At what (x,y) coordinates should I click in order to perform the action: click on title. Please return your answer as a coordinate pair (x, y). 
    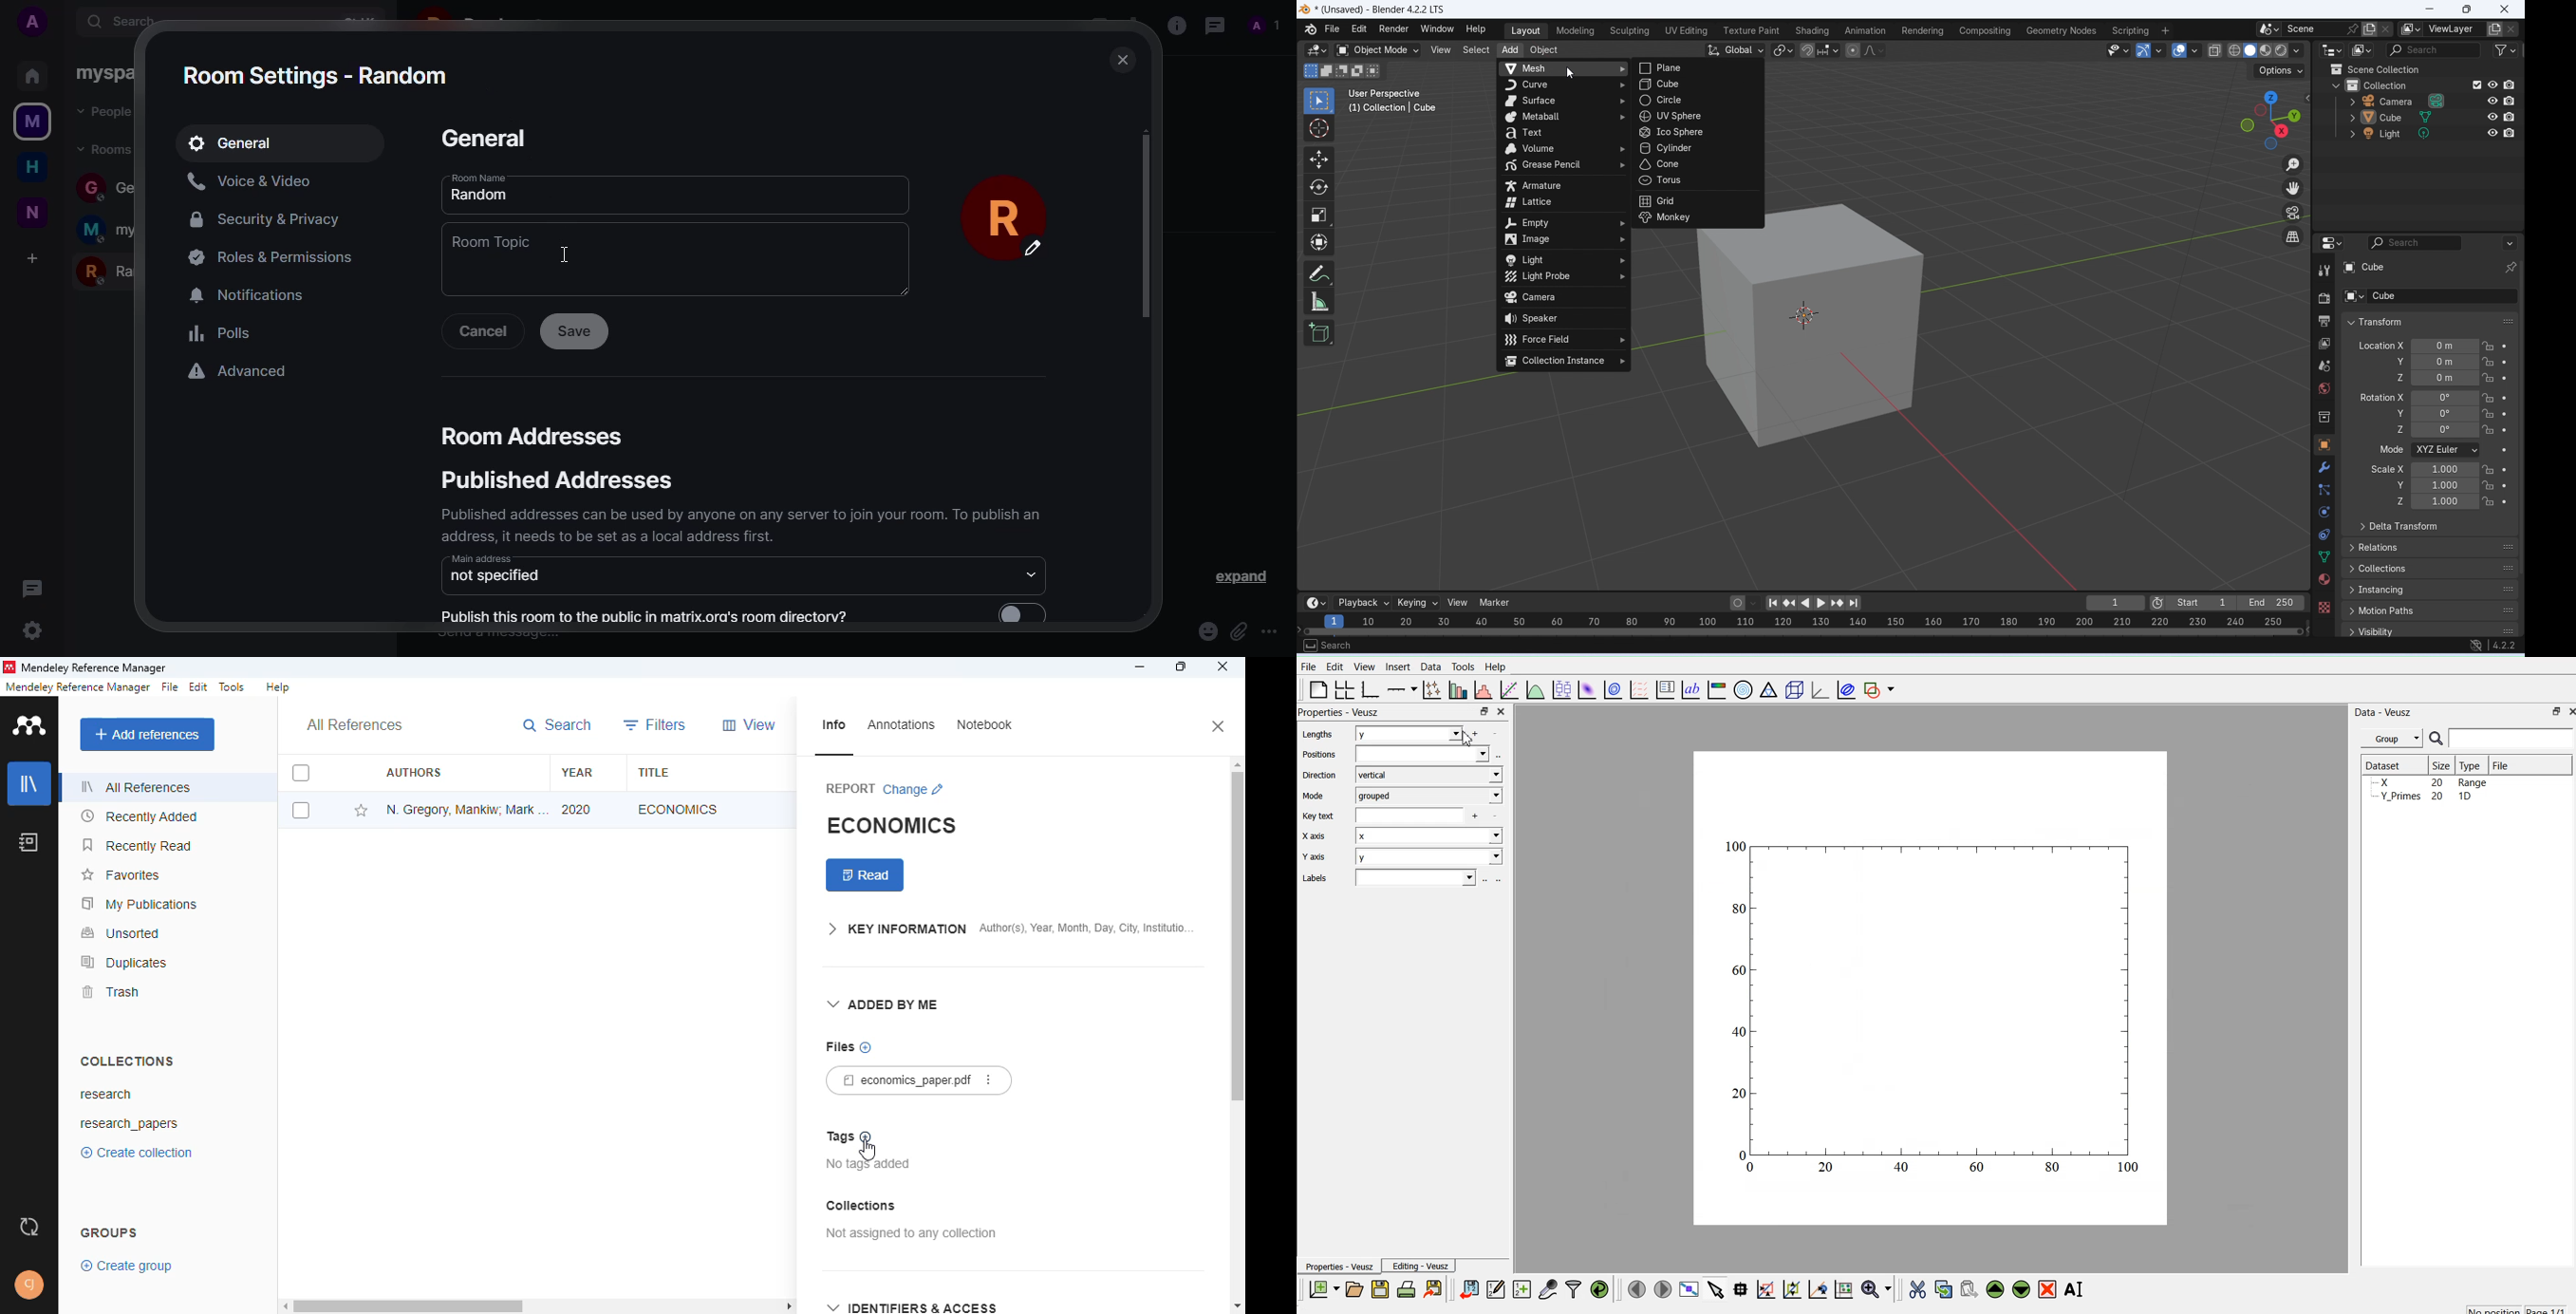
    Looking at the image, I should click on (653, 773).